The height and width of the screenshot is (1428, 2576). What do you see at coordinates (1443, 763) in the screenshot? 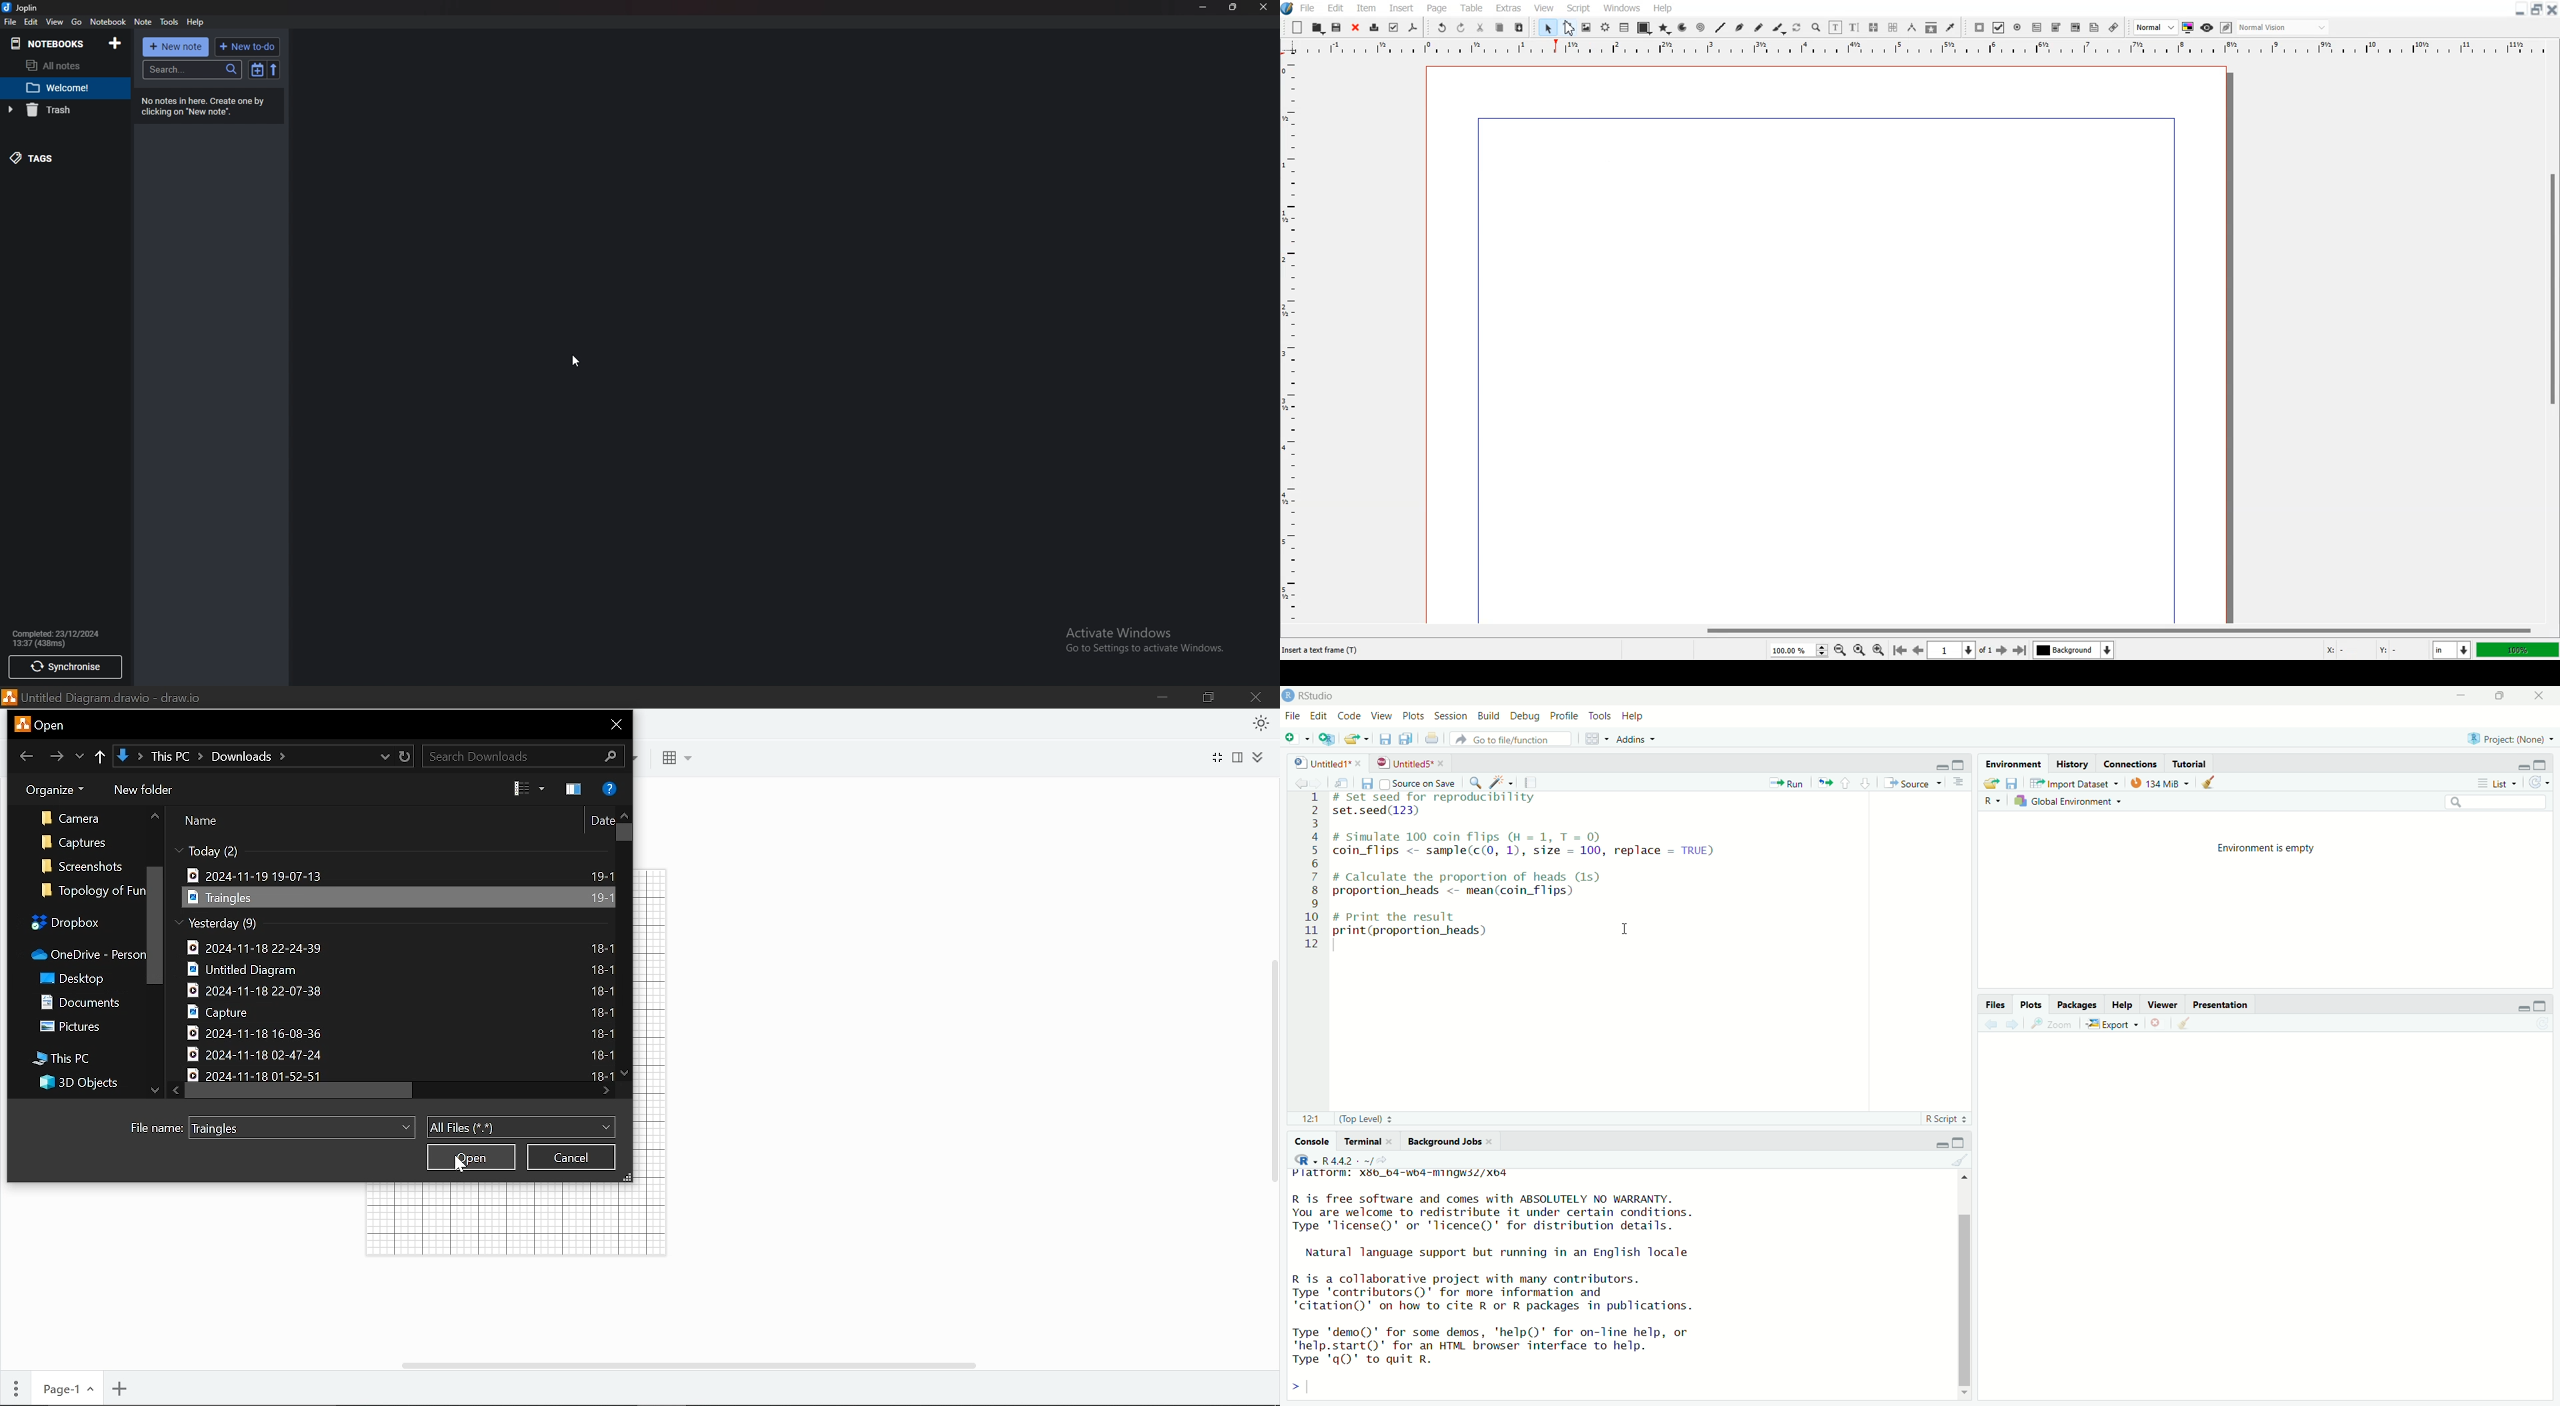
I see `close` at bounding box center [1443, 763].